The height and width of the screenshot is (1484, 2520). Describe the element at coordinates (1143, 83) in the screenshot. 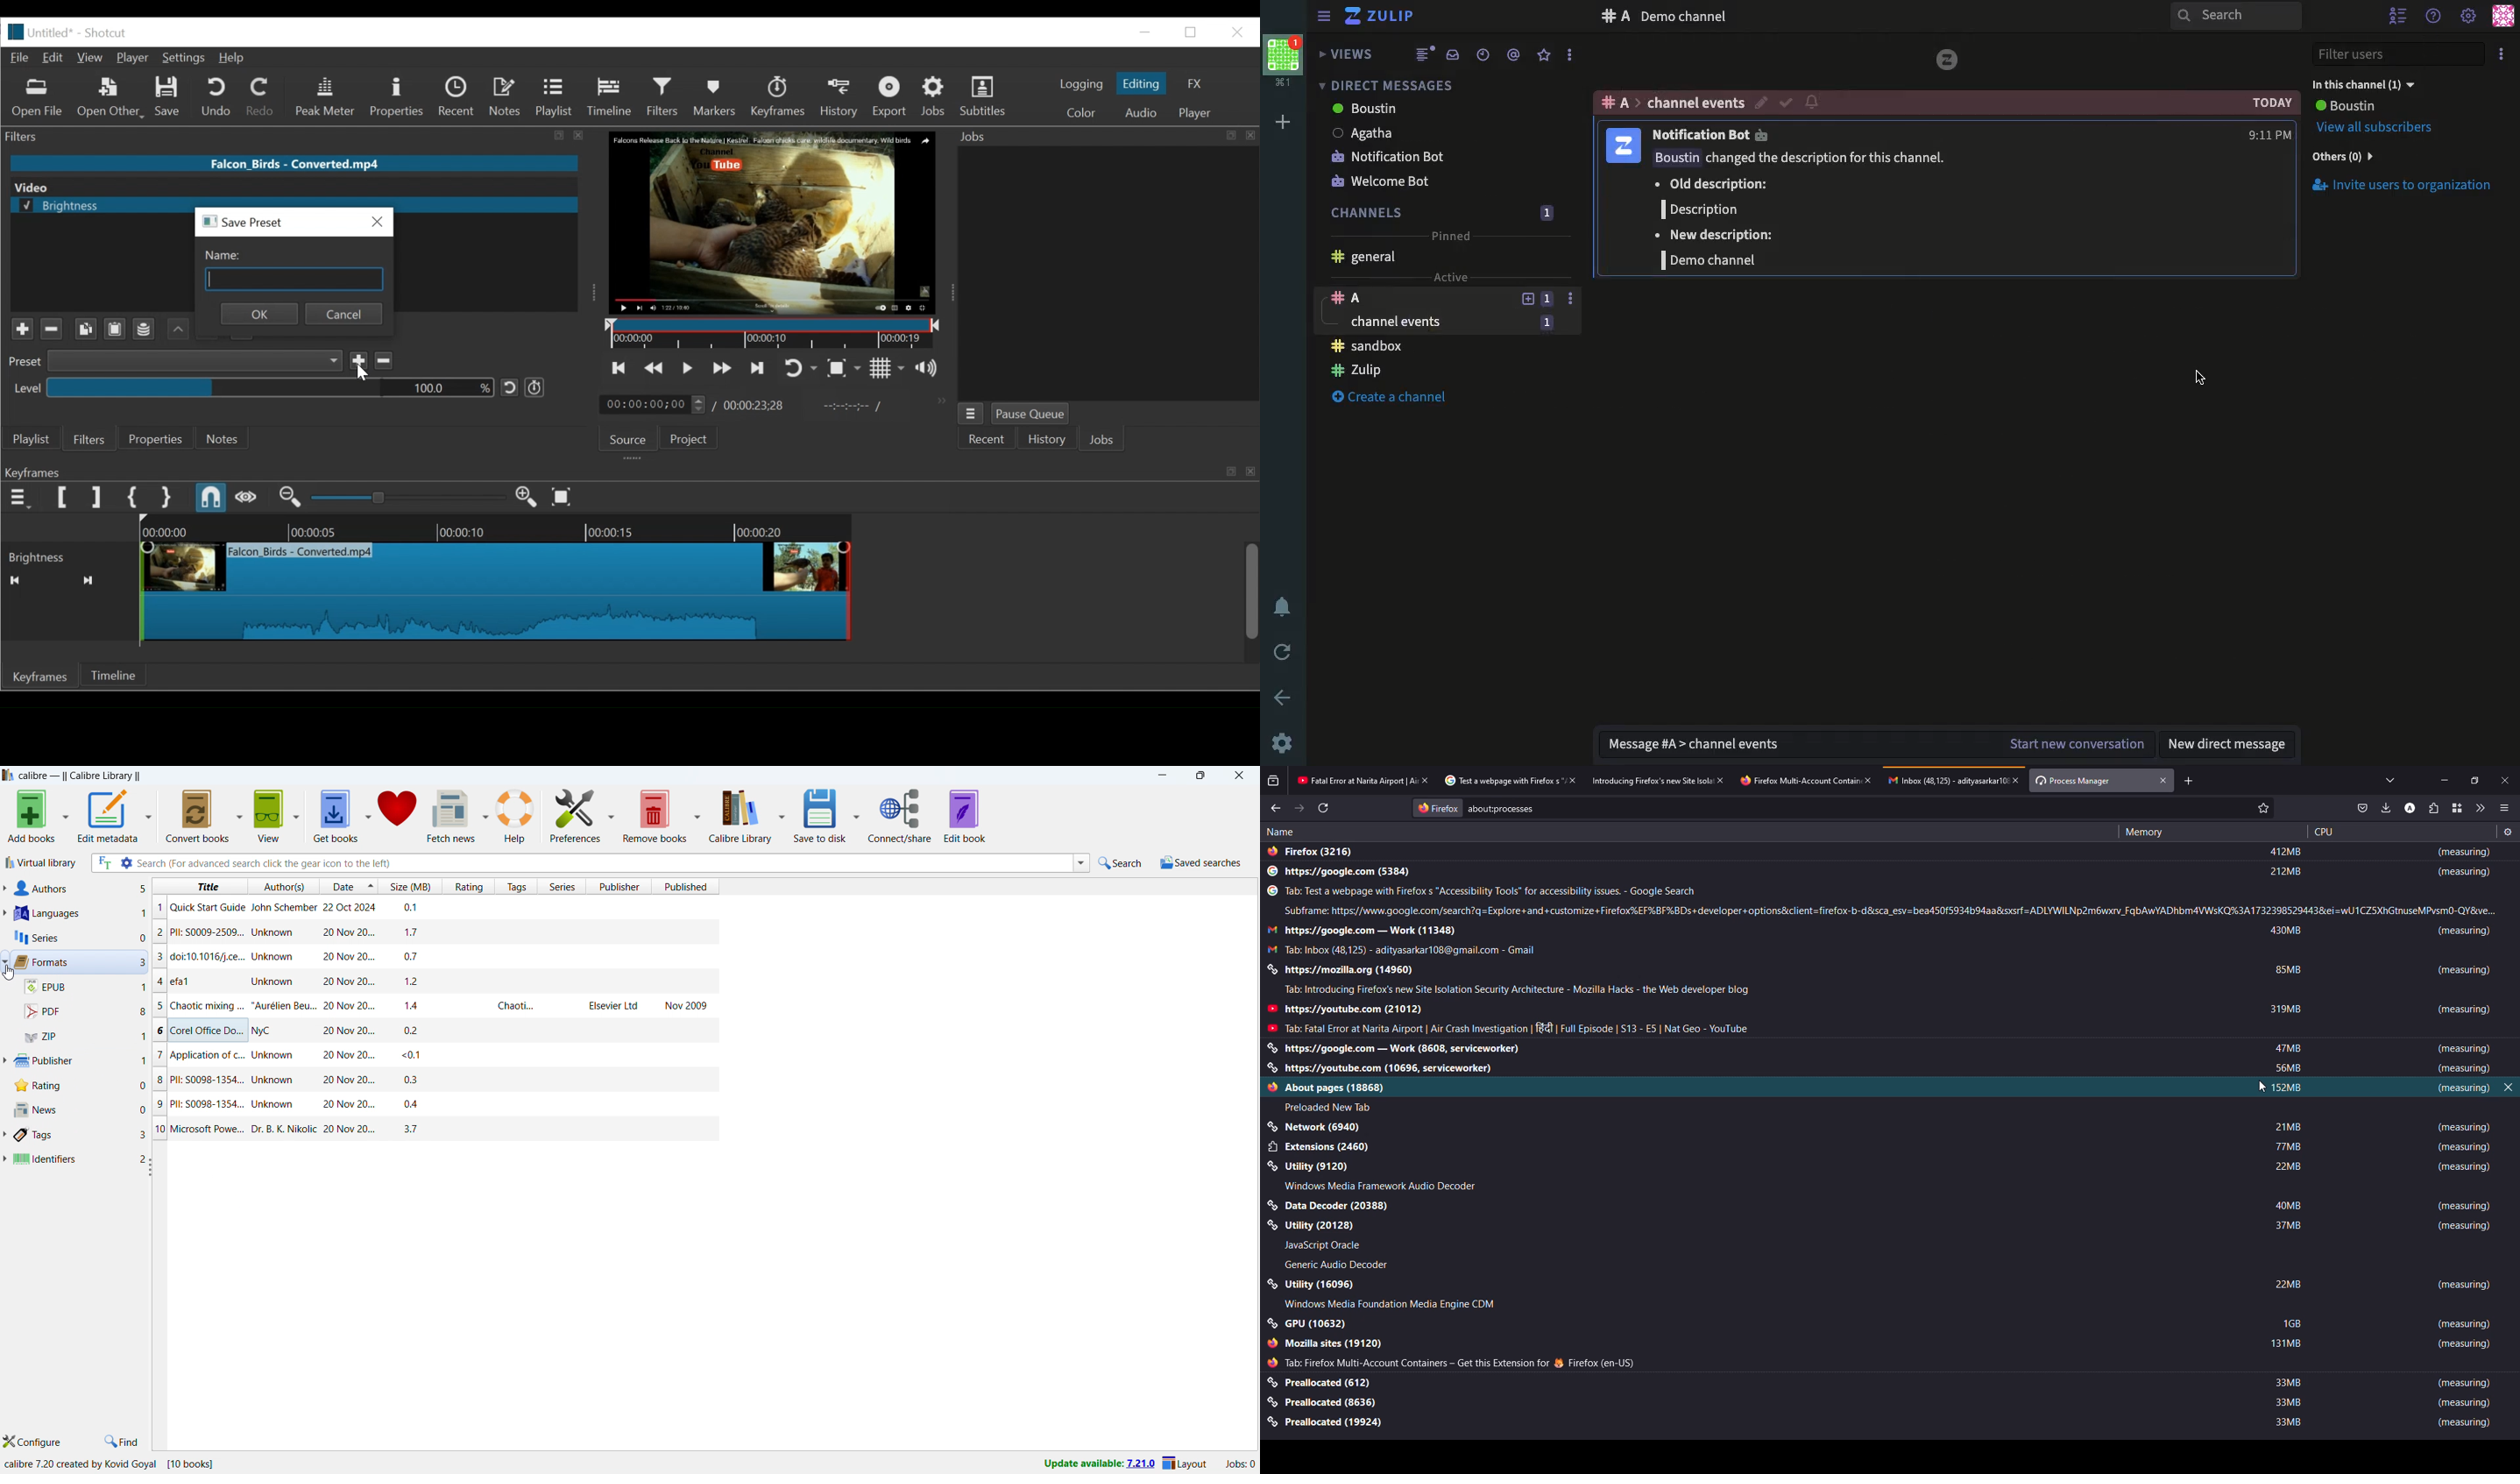

I see `Editing` at that location.